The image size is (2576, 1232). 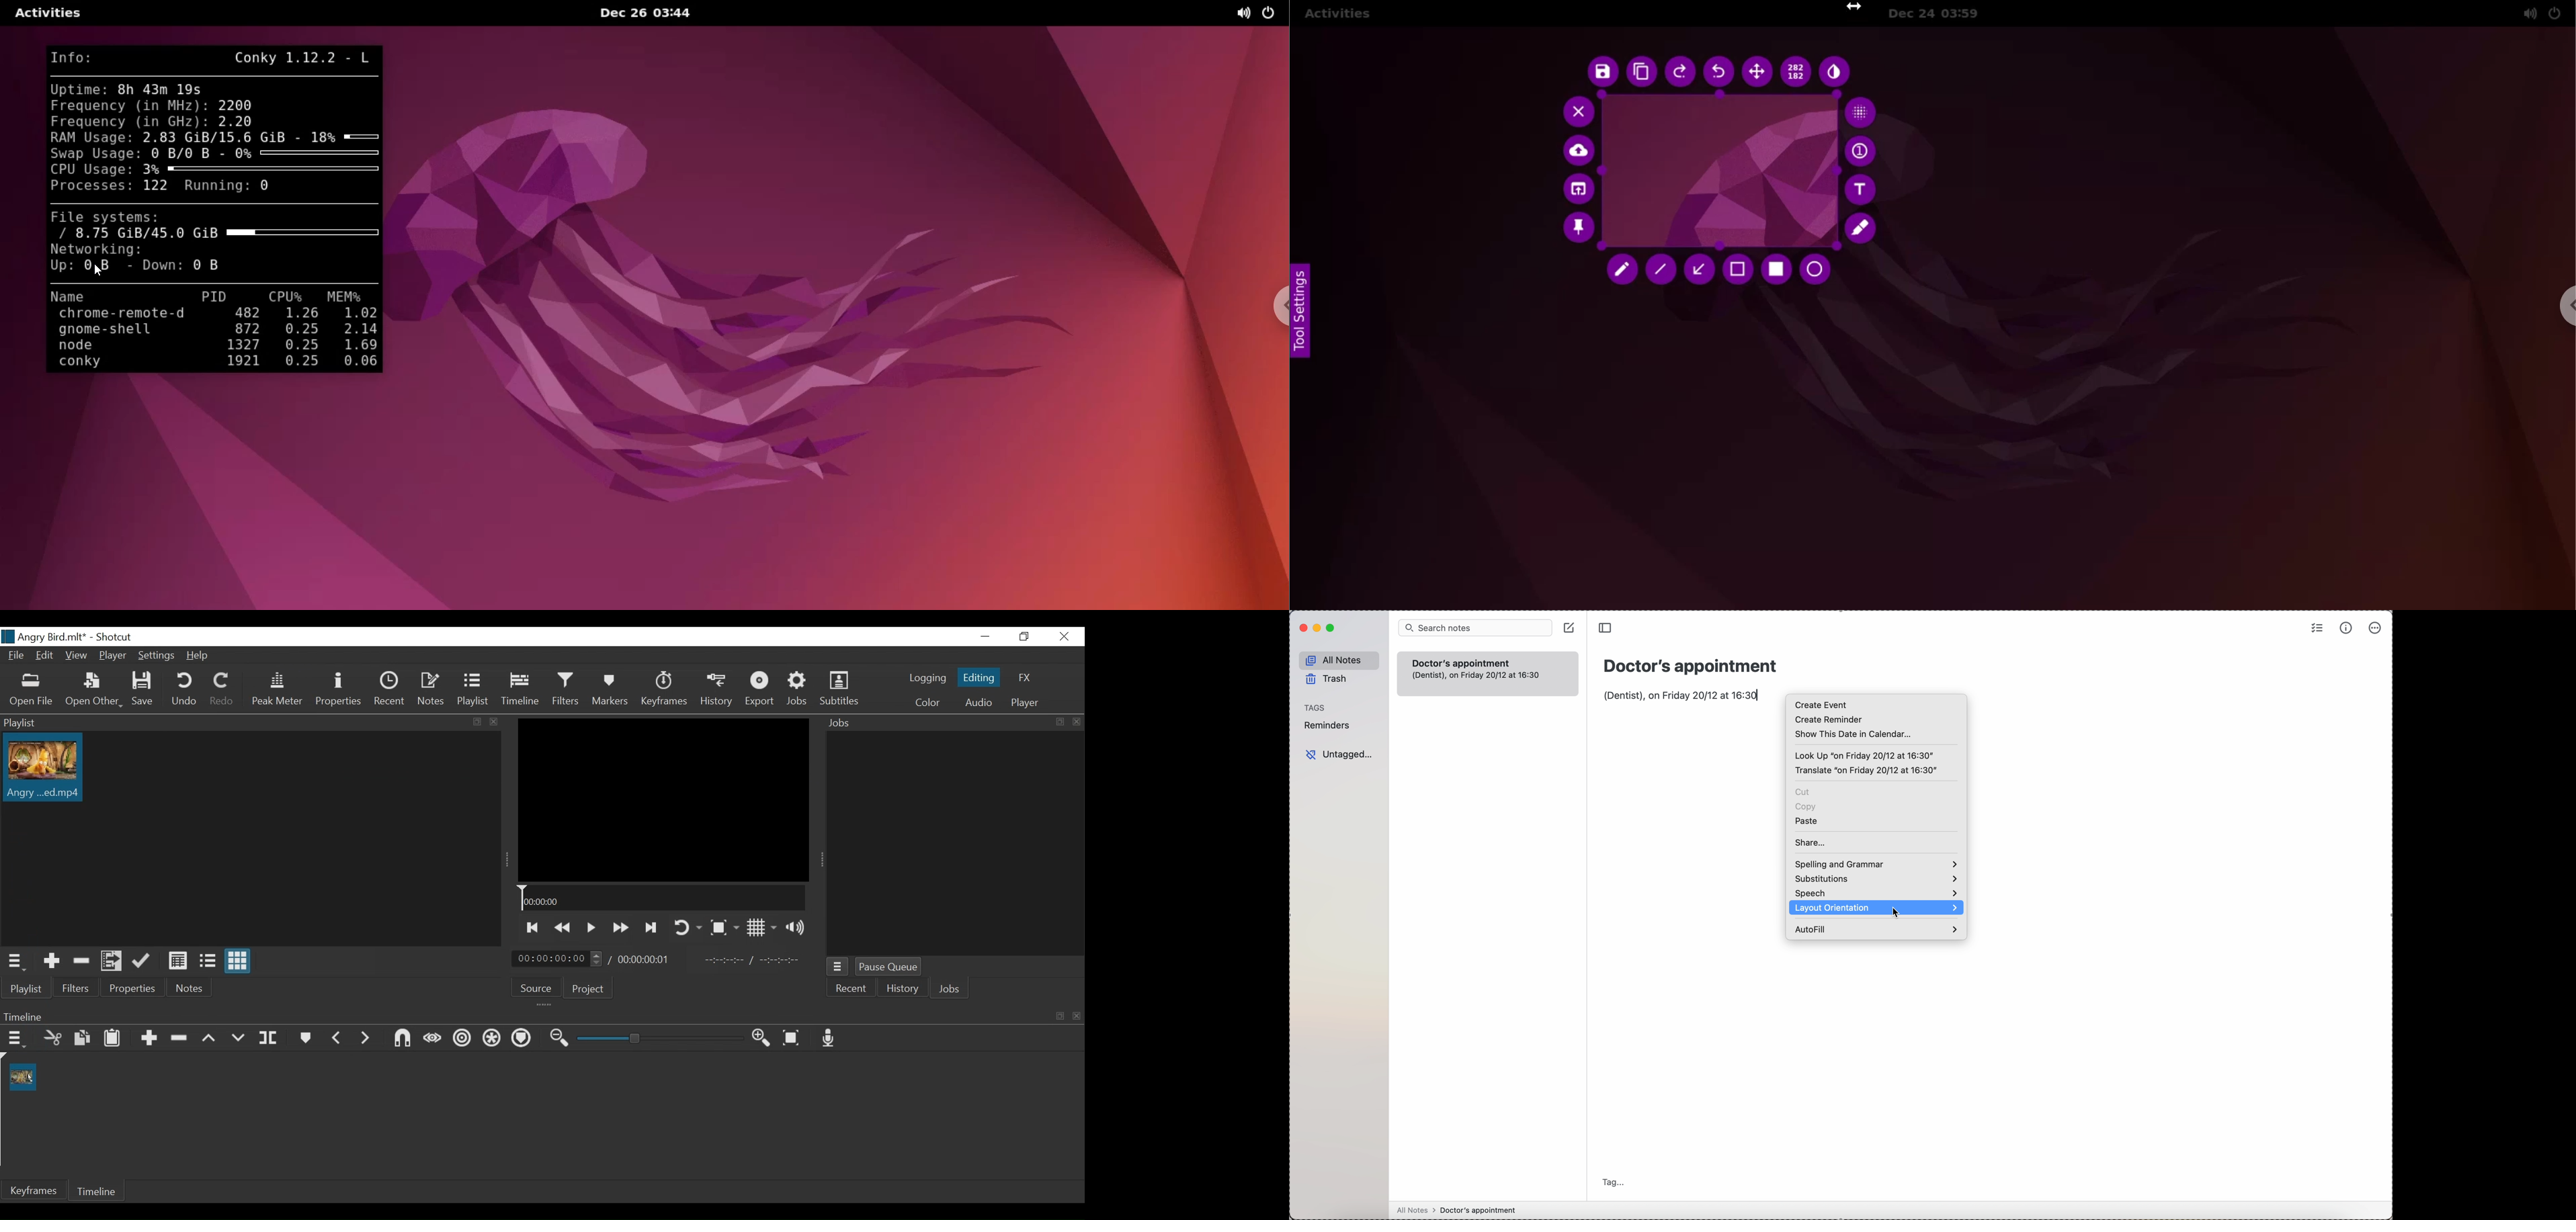 What do you see at coordinates (561, 1038) in the screenshot?
I see `Zoom timeline out` at bounding box center [561, 1038].